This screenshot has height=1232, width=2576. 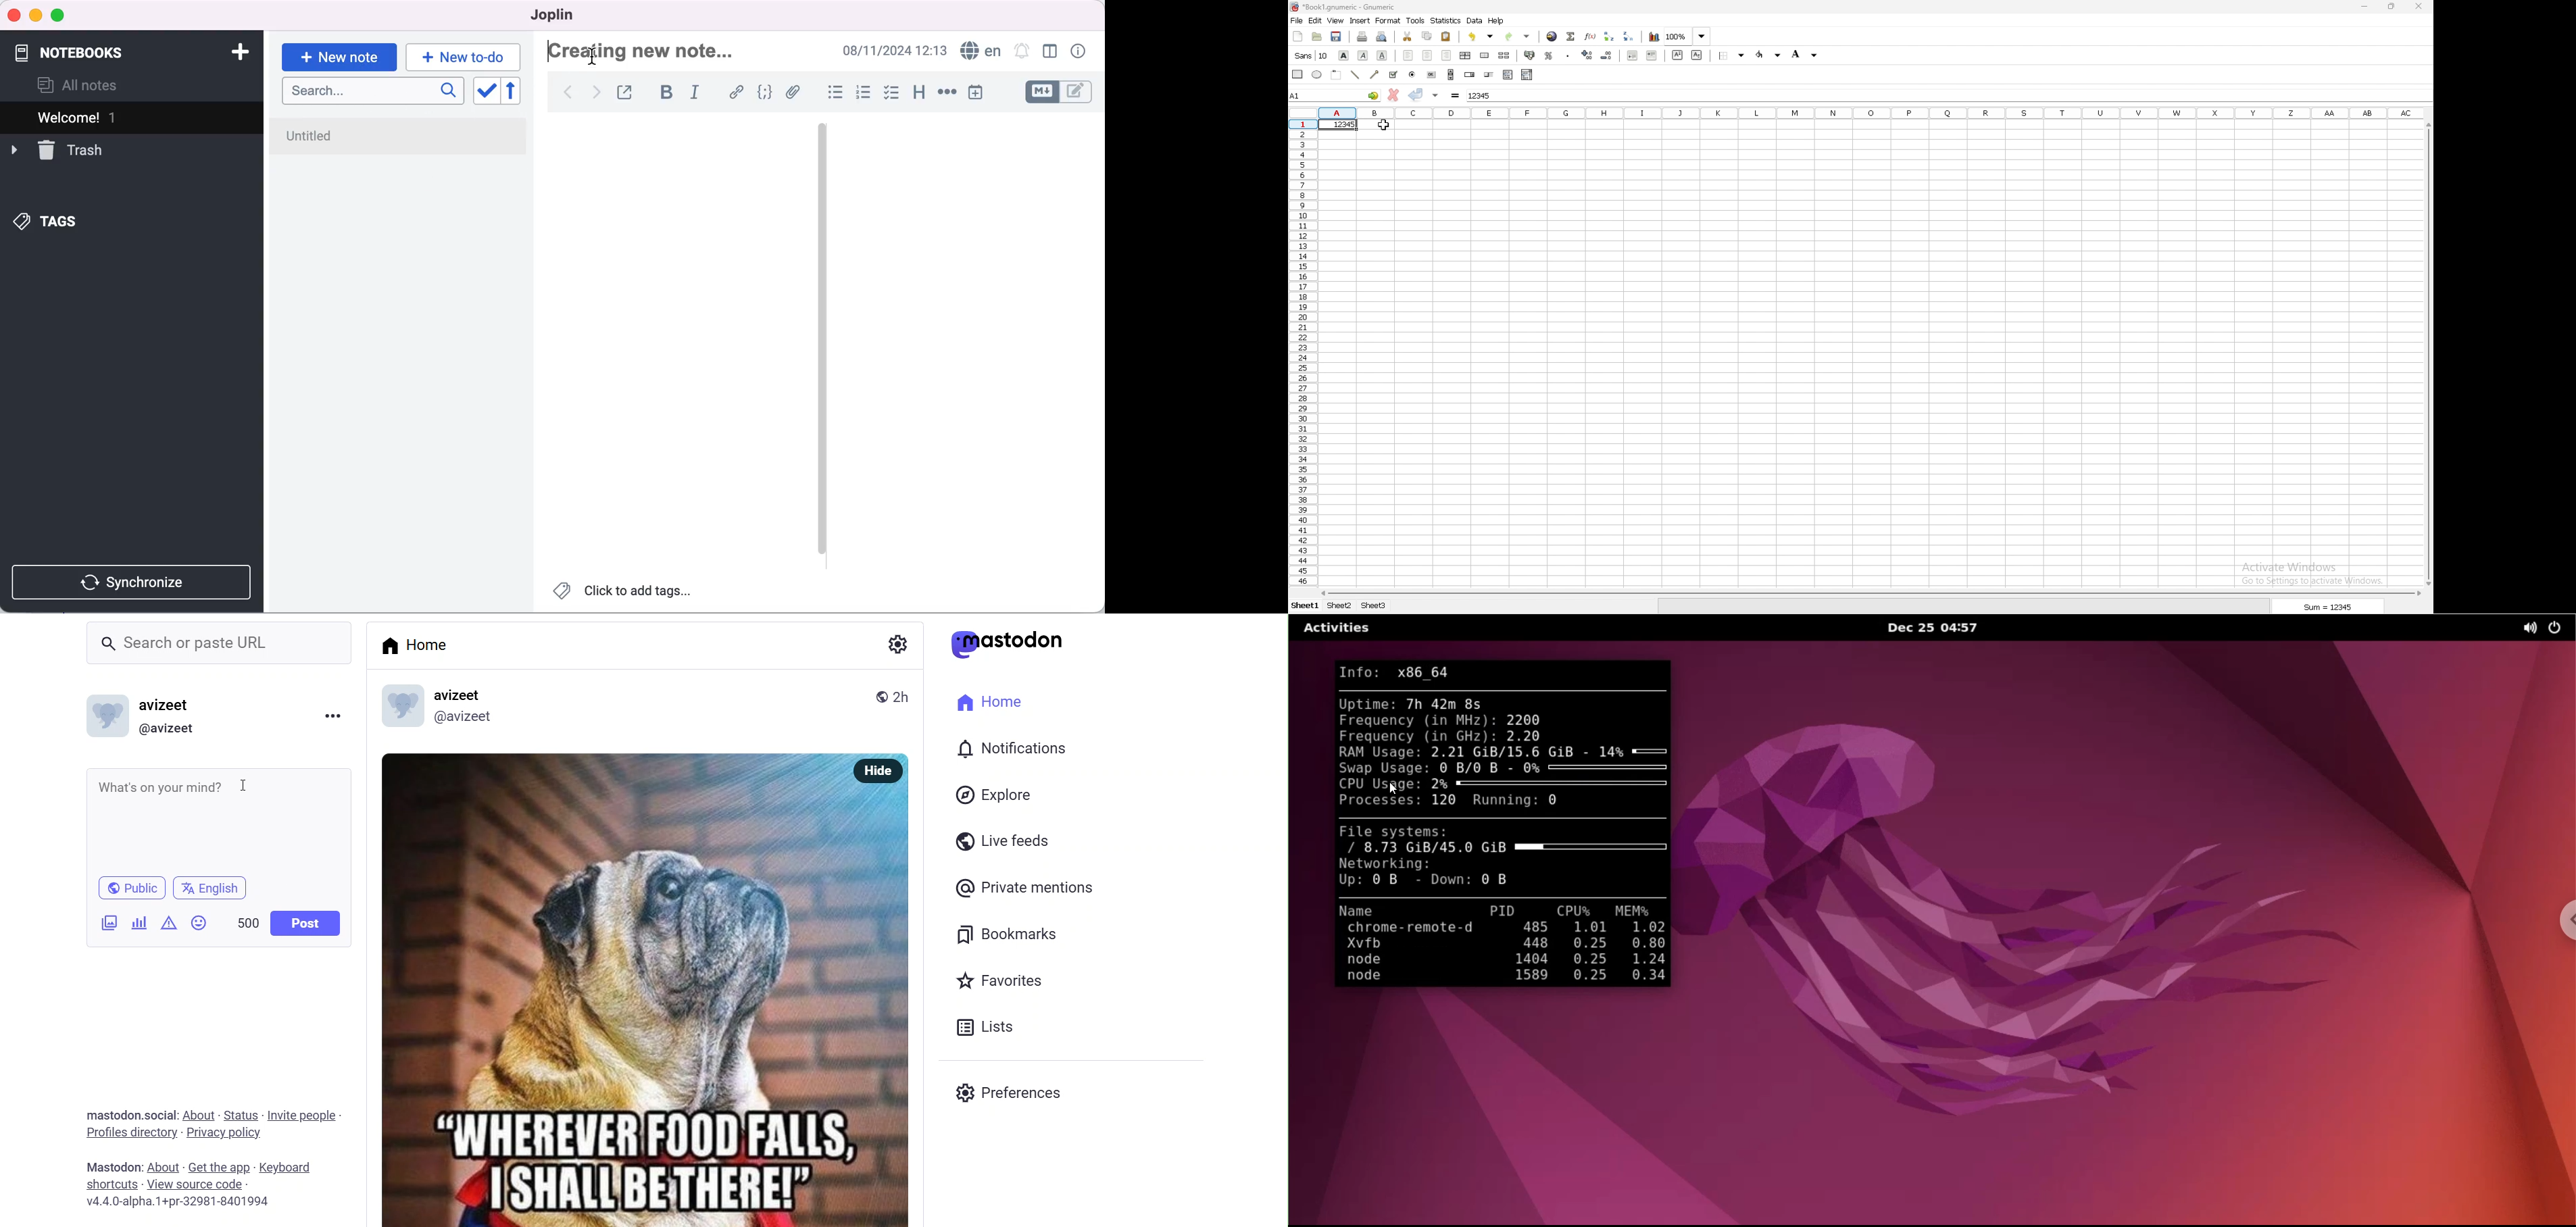 I want to click on text, so click(x=113, y=1166).